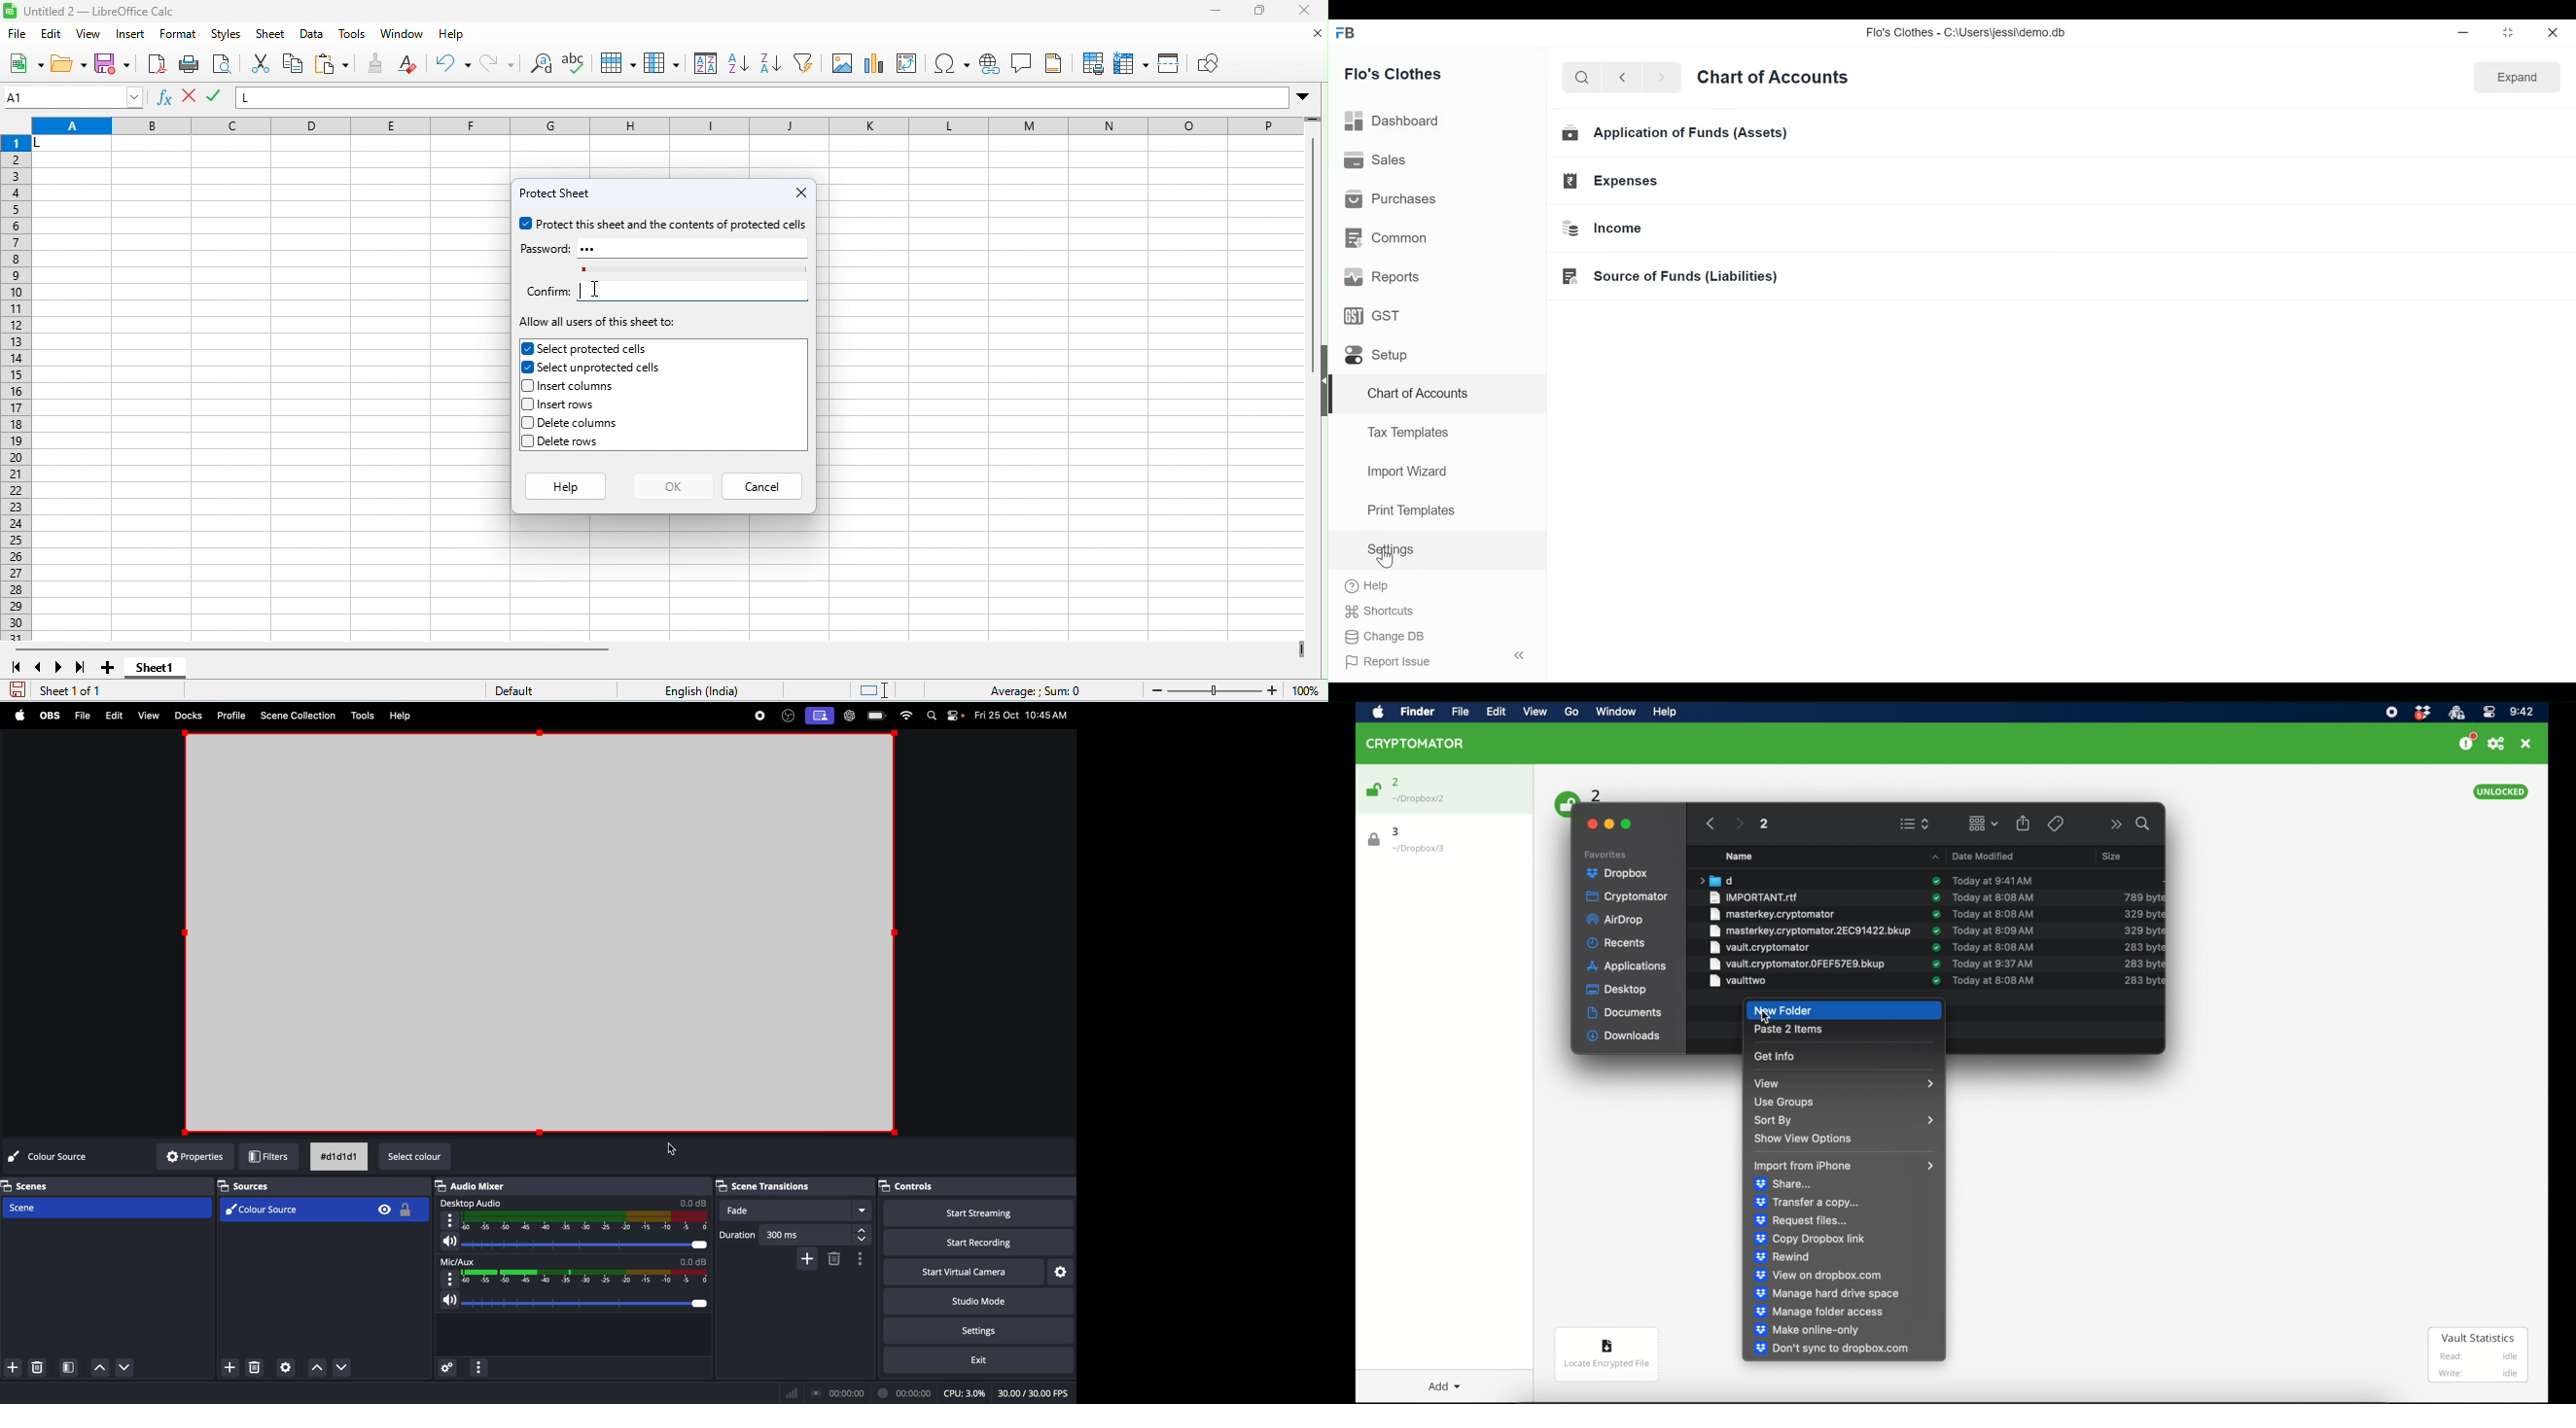 Image resolution: width=2576 pixels, height=1428 pixels. What do you see at coordinates (479, 1367) in the screenshot?
I see `options` at bounding box center [479, 1367].